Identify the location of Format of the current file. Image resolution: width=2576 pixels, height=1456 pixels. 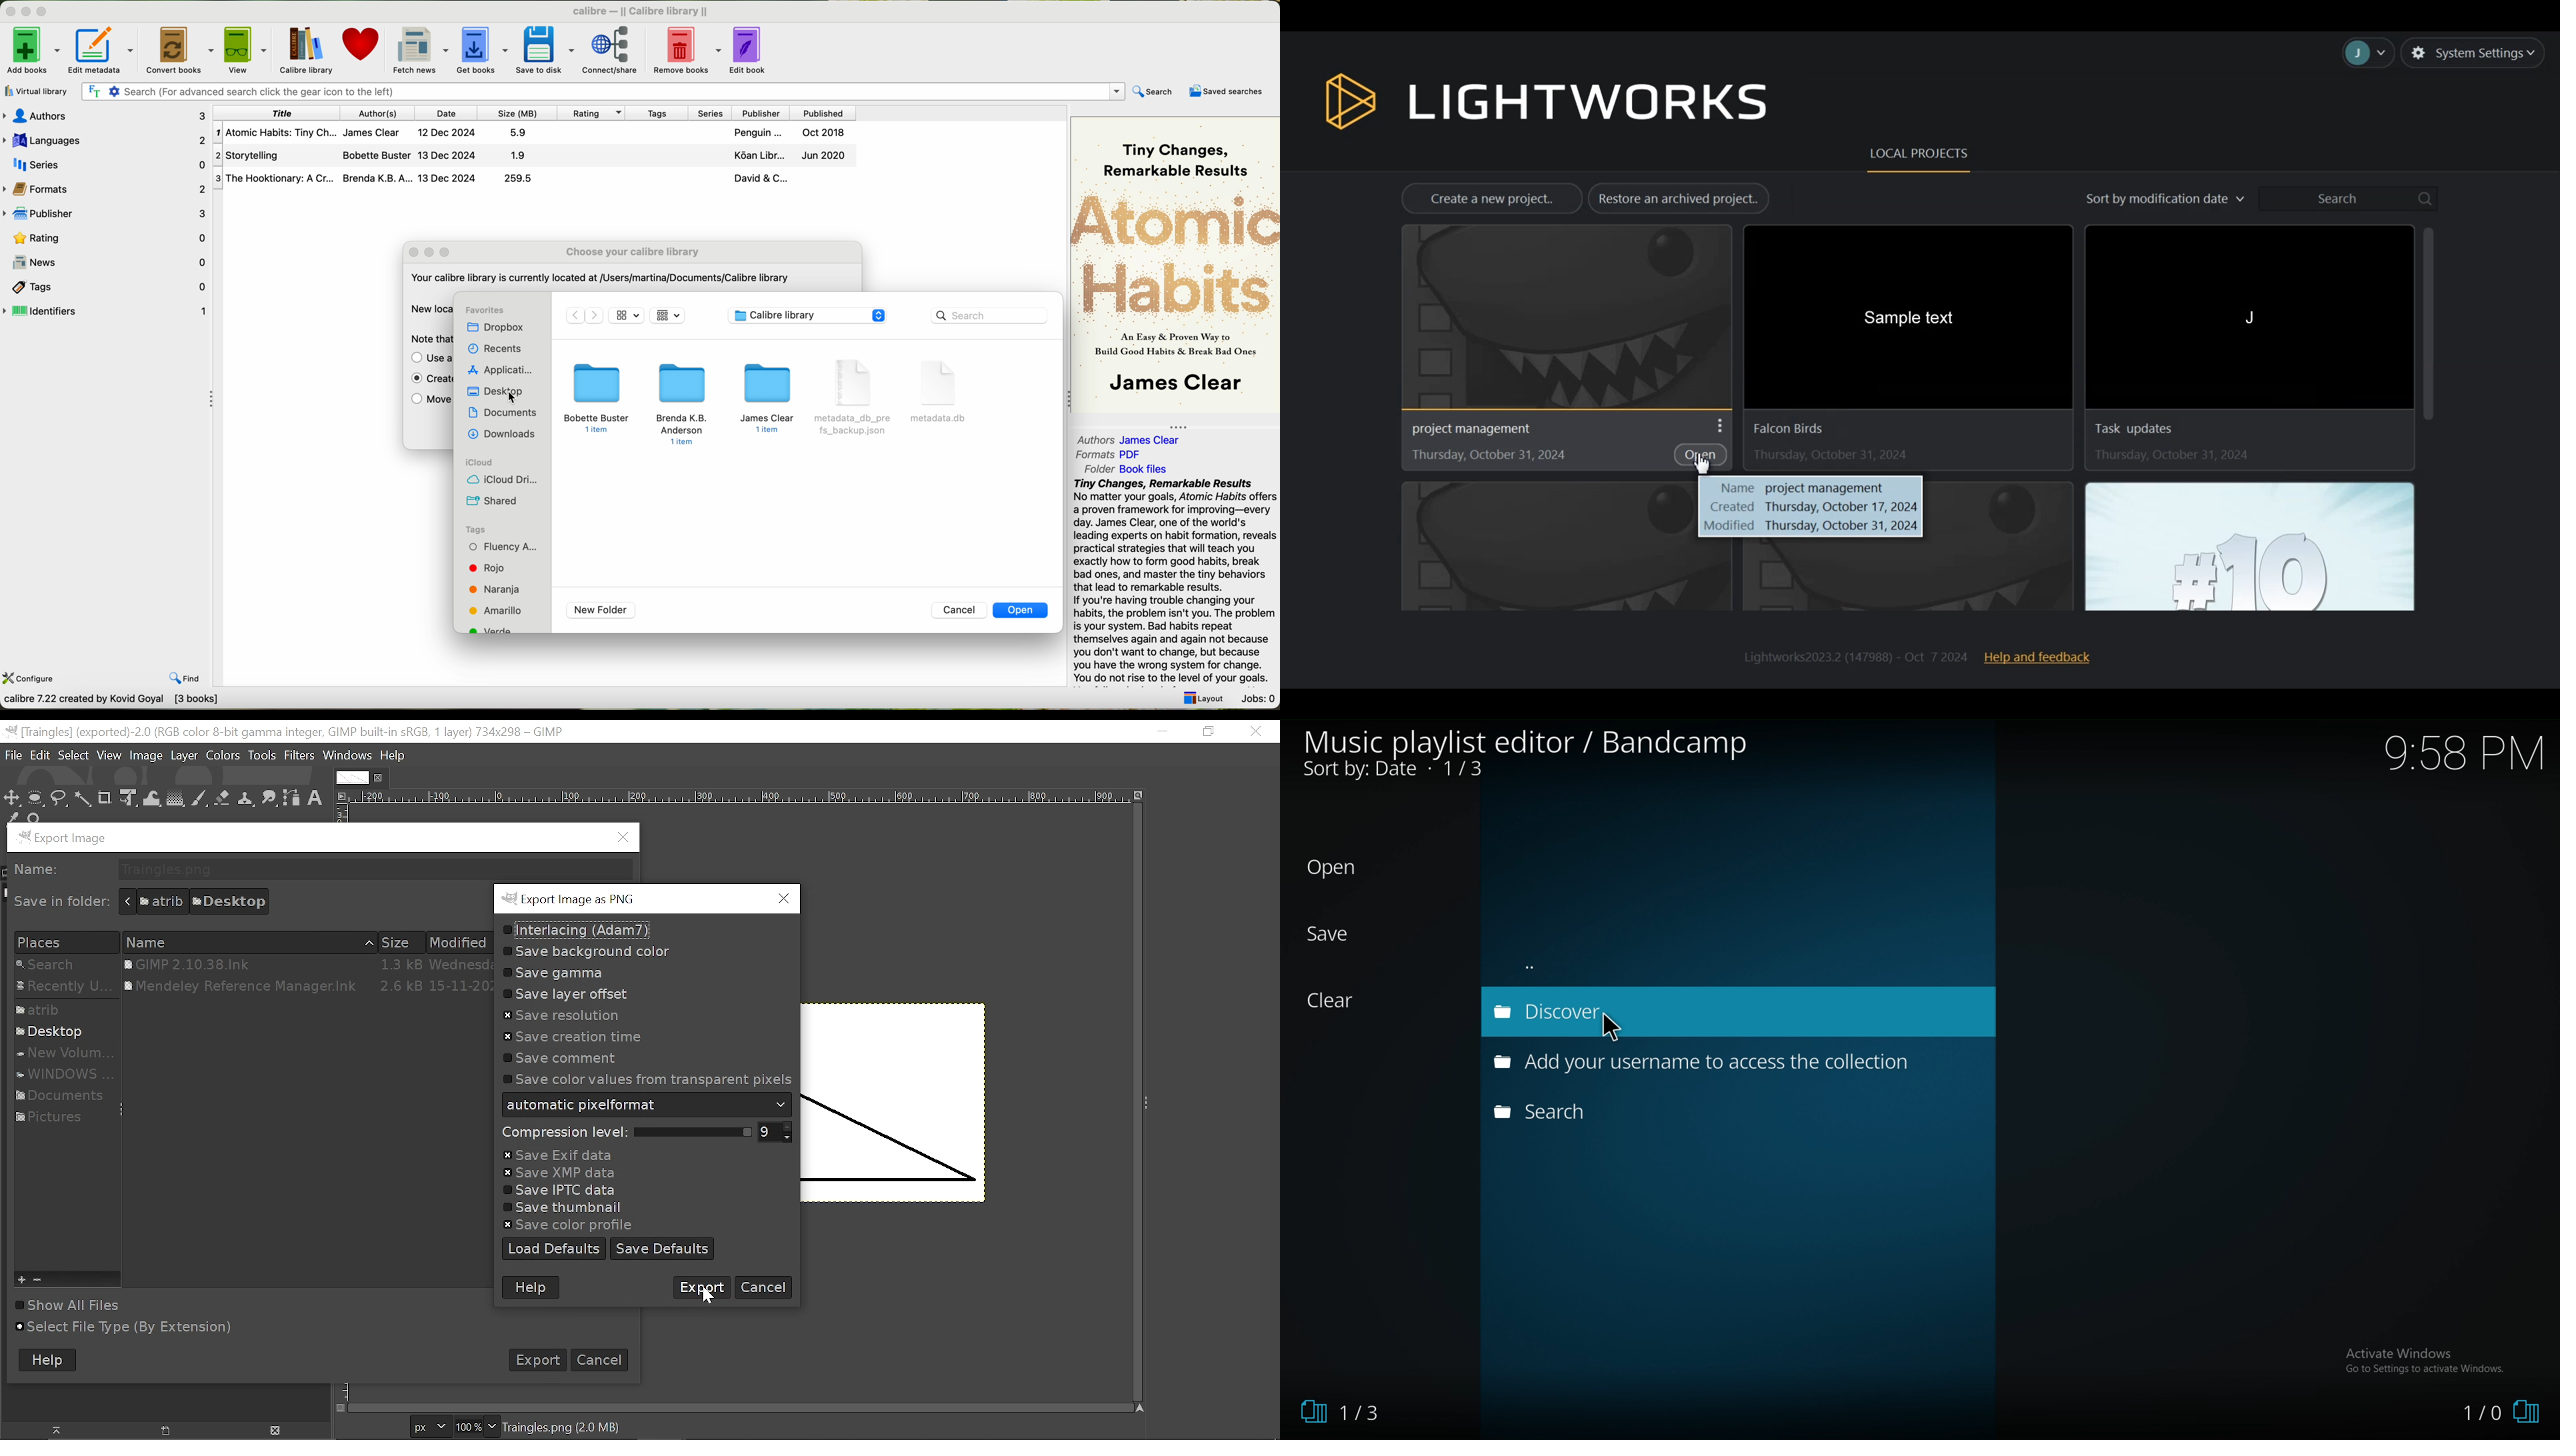
(561, 1426).